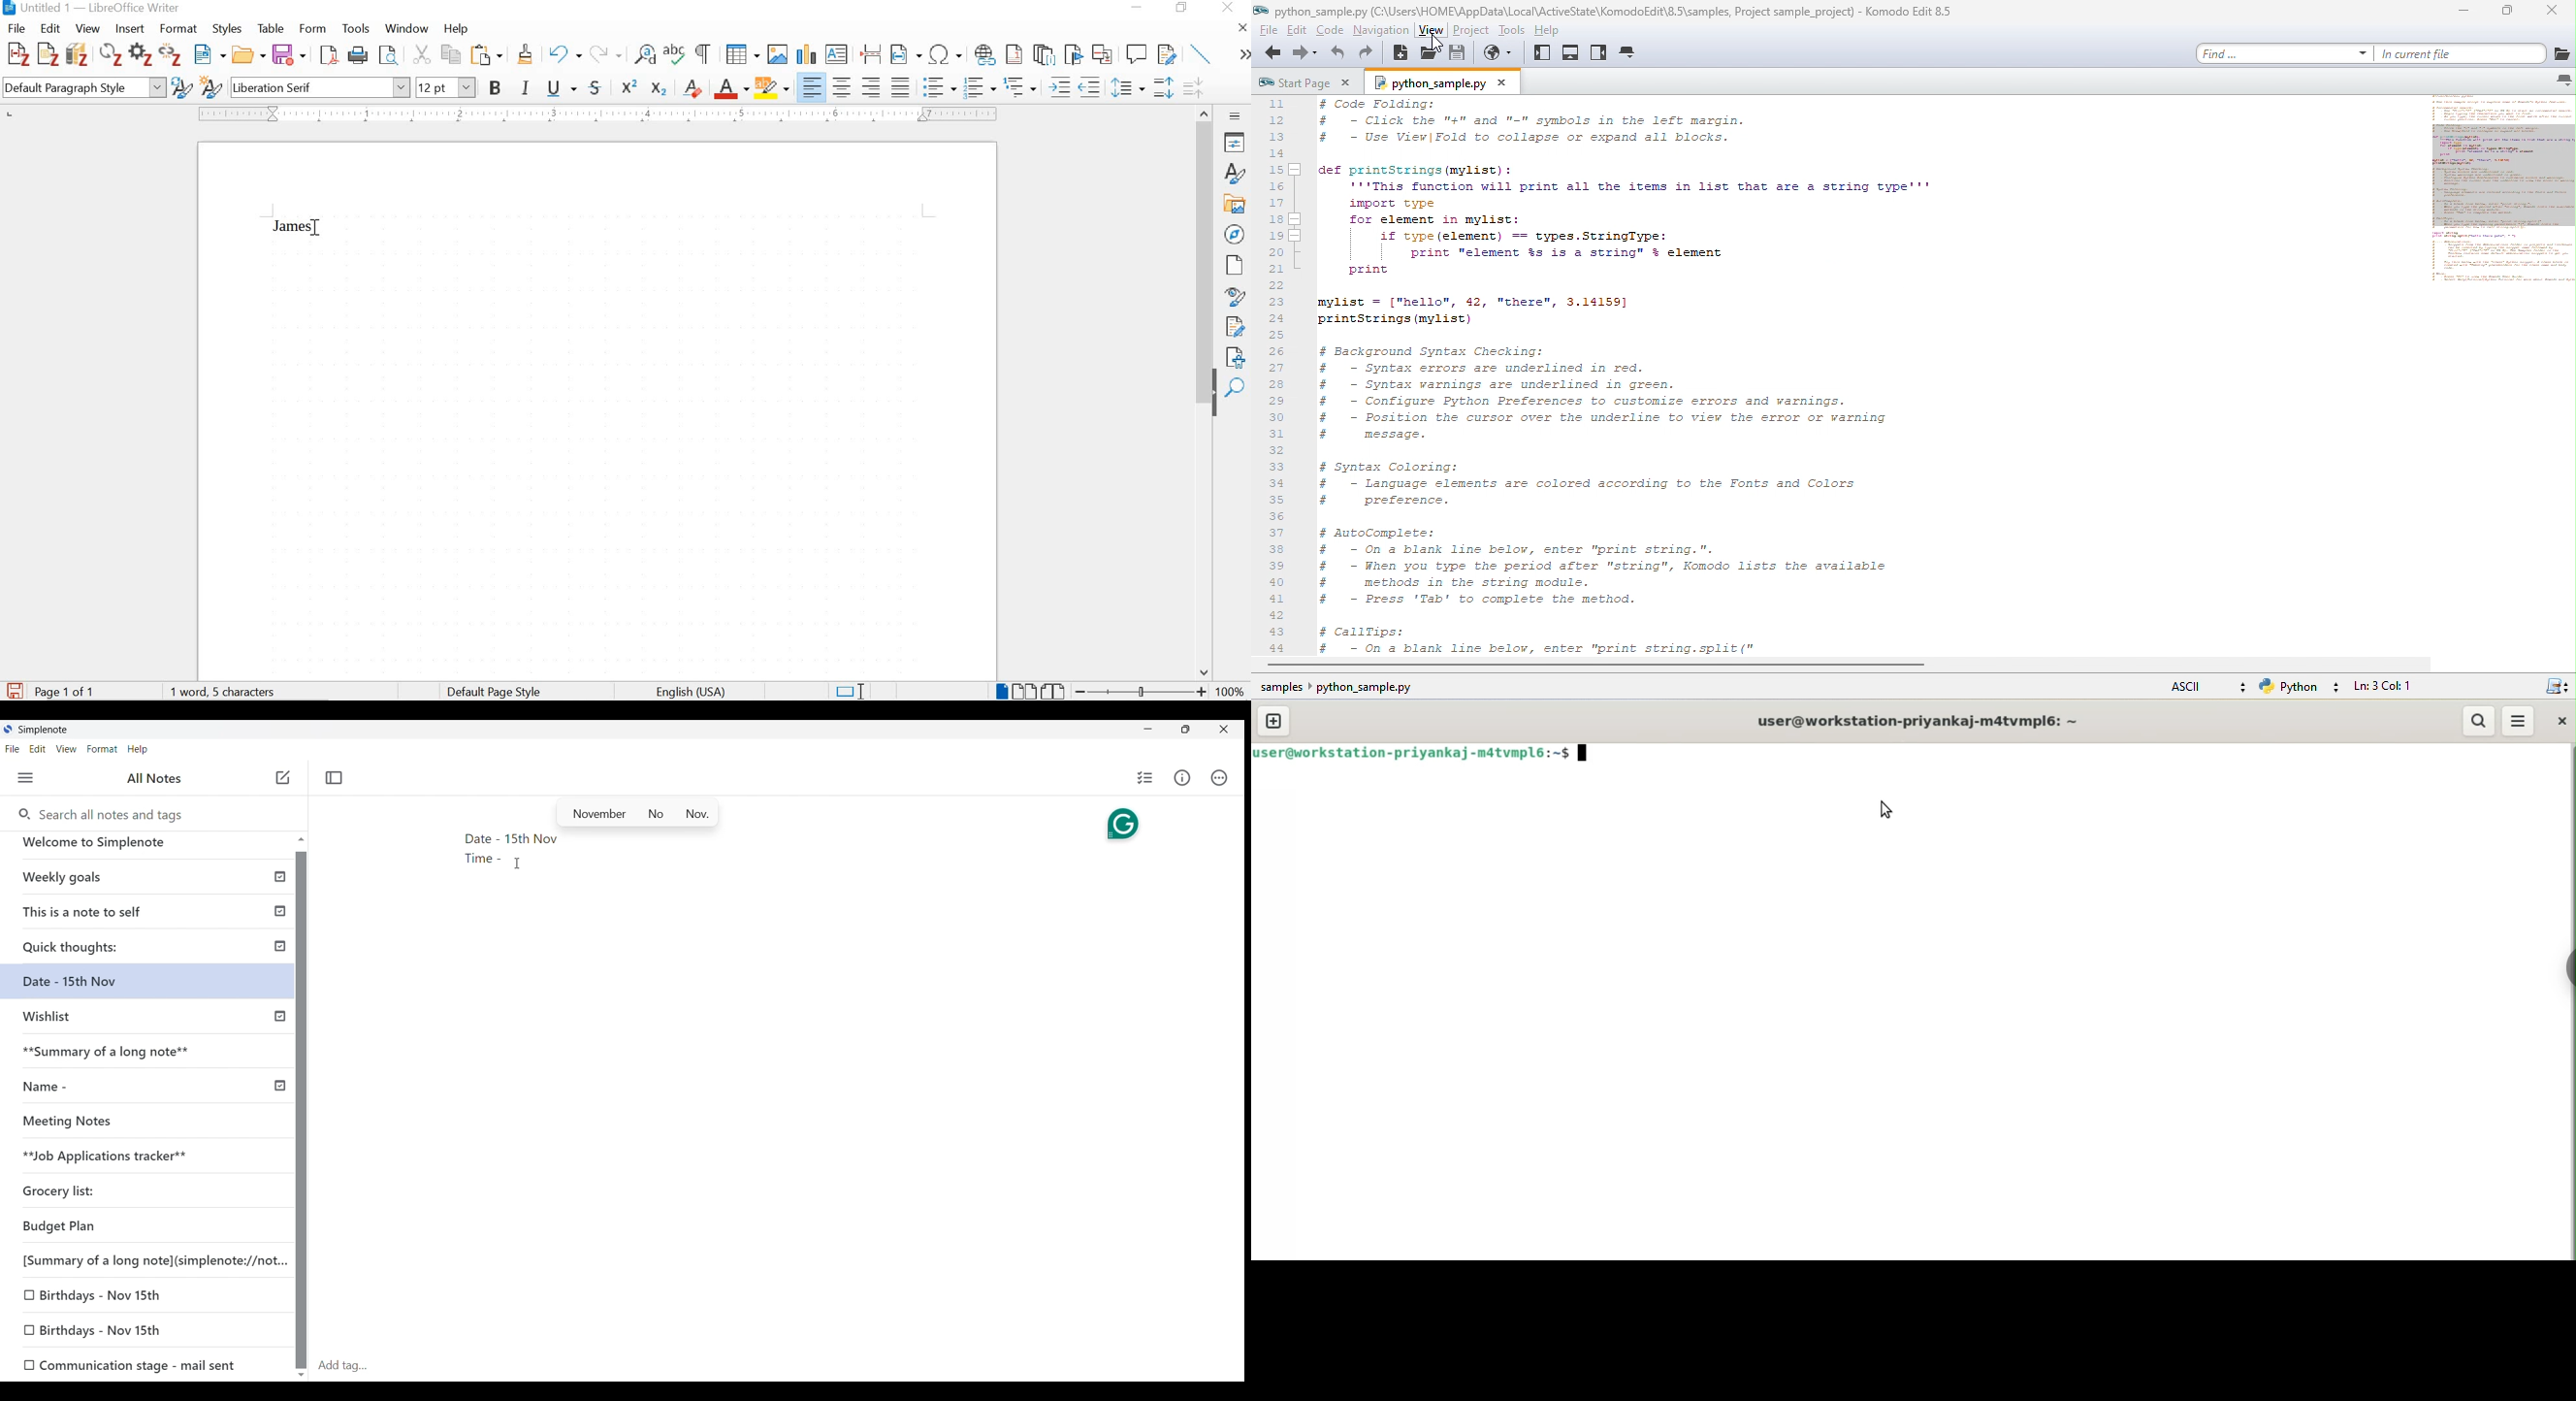  What do you see at coordinates (517, 863) in the screenshot?
I see `Cursor clicking on space next to time` at bounding box center [517, 863].